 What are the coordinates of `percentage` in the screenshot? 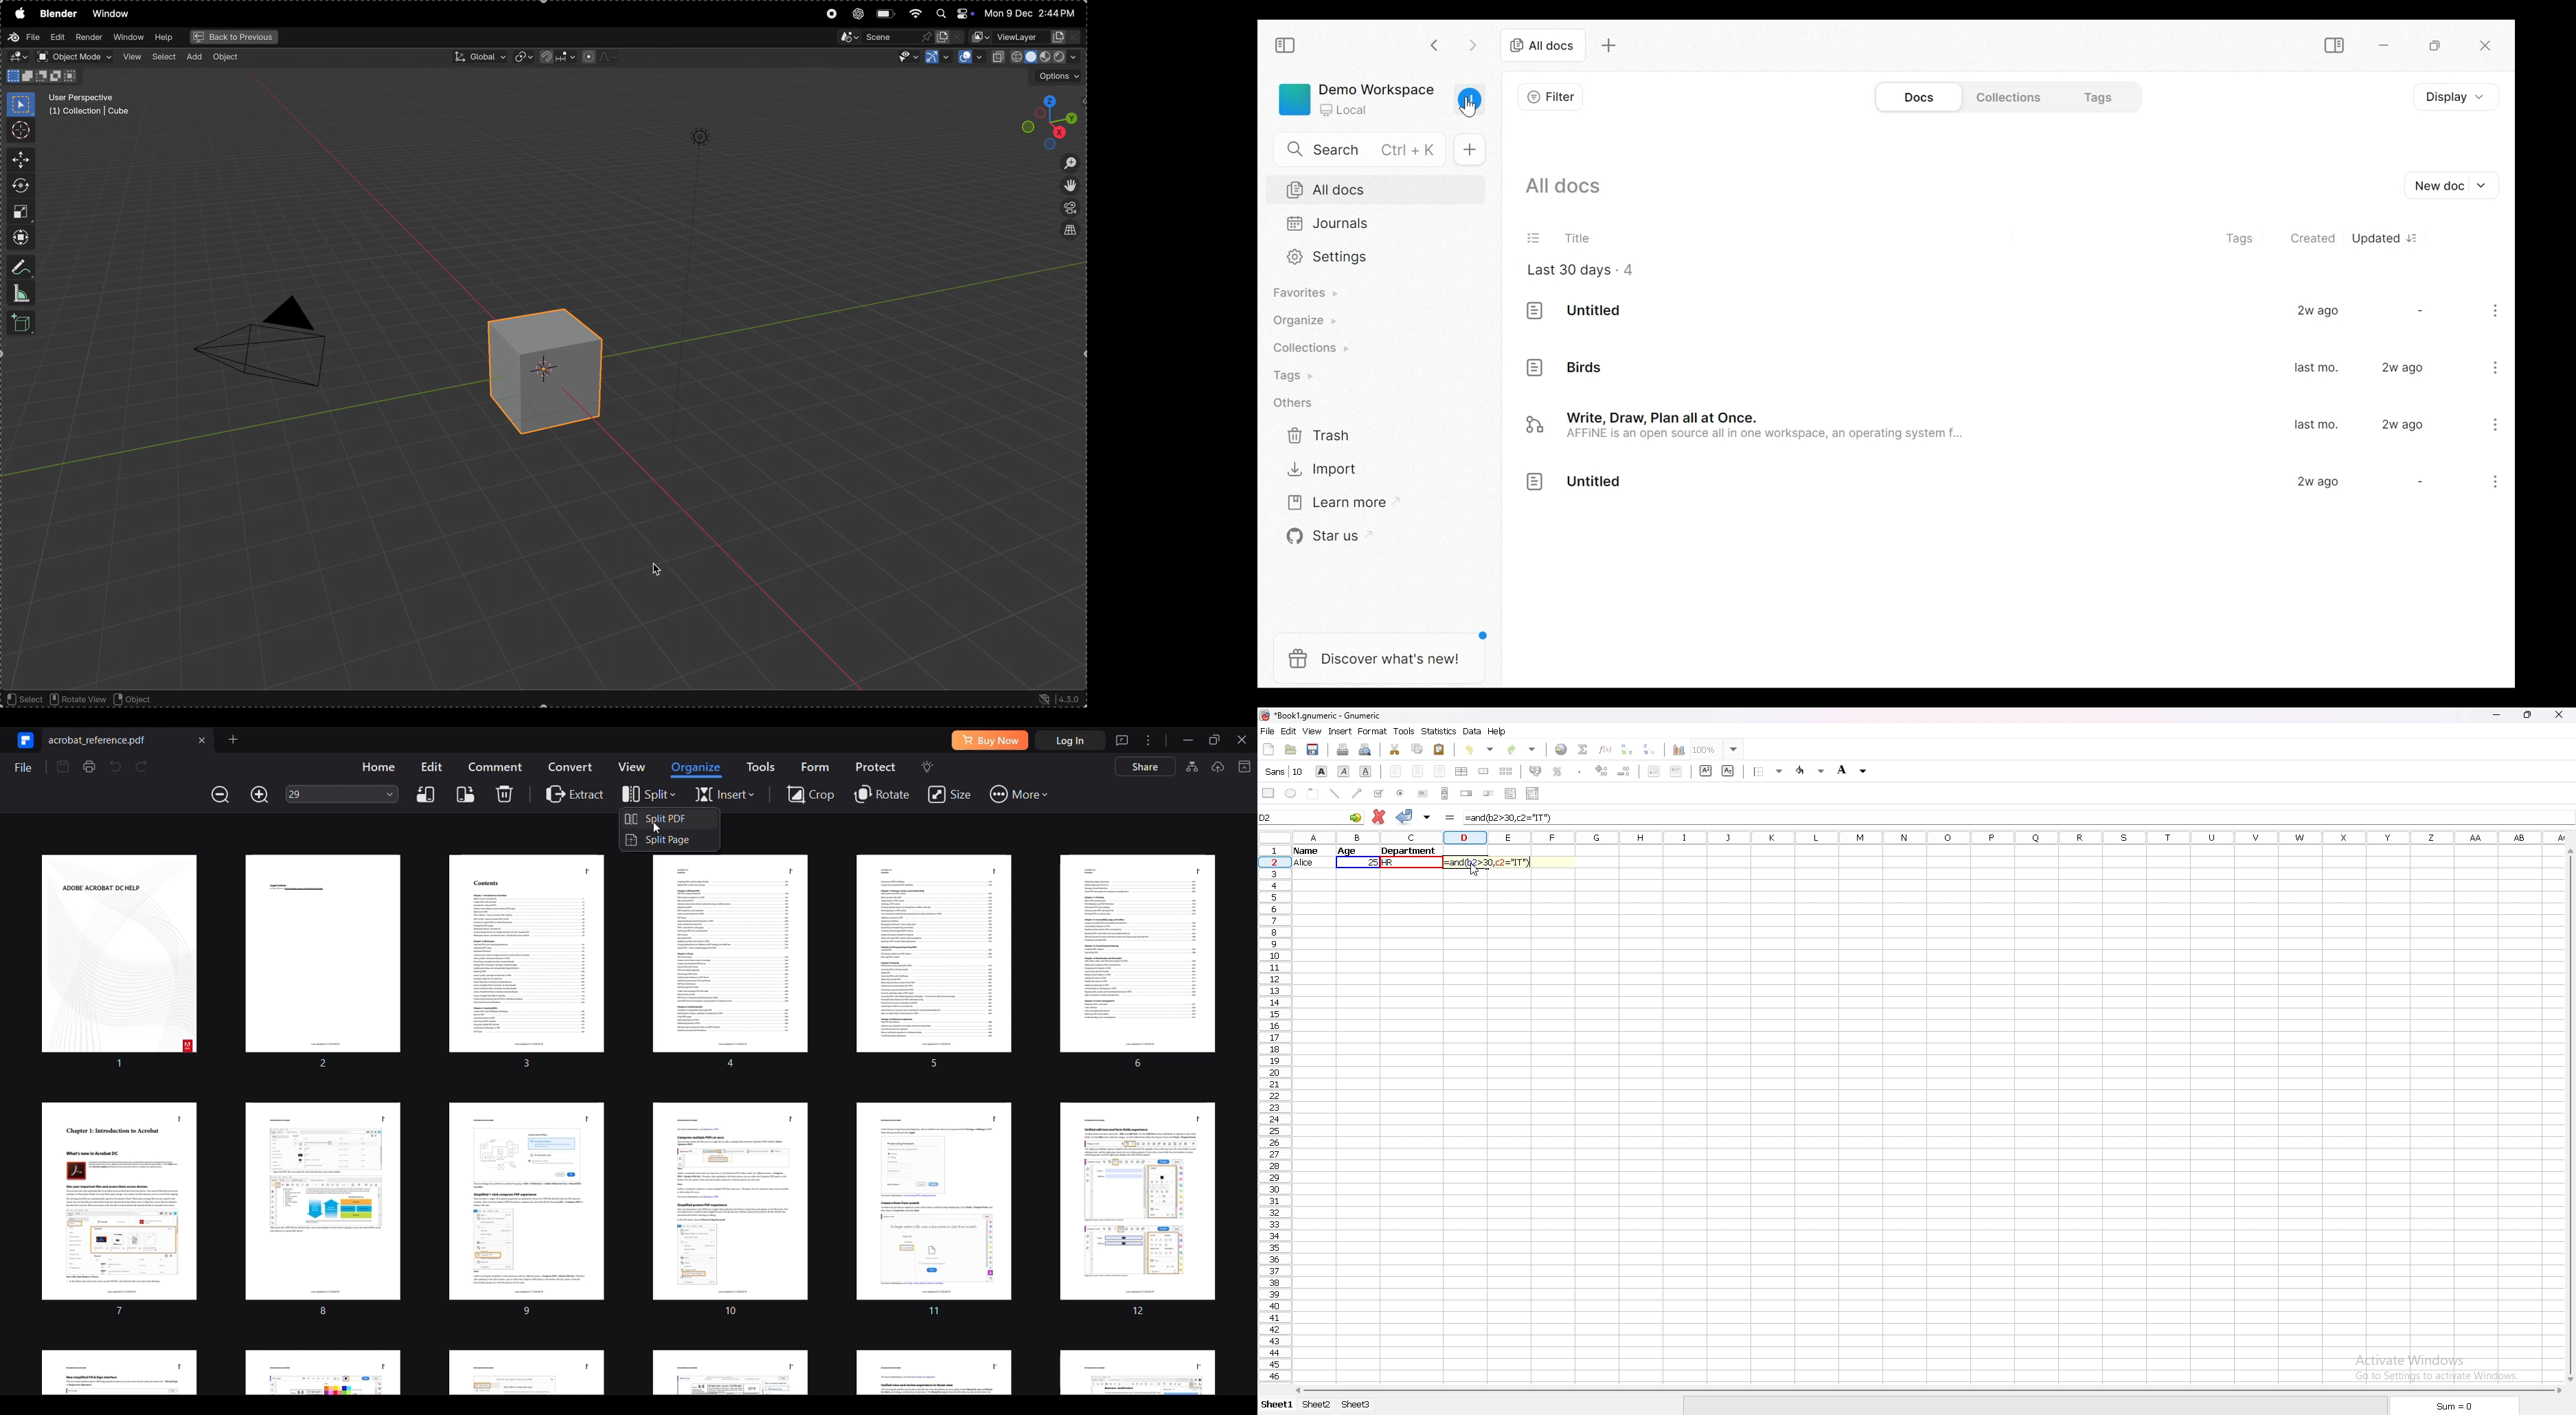 It's located at (1556, 771).